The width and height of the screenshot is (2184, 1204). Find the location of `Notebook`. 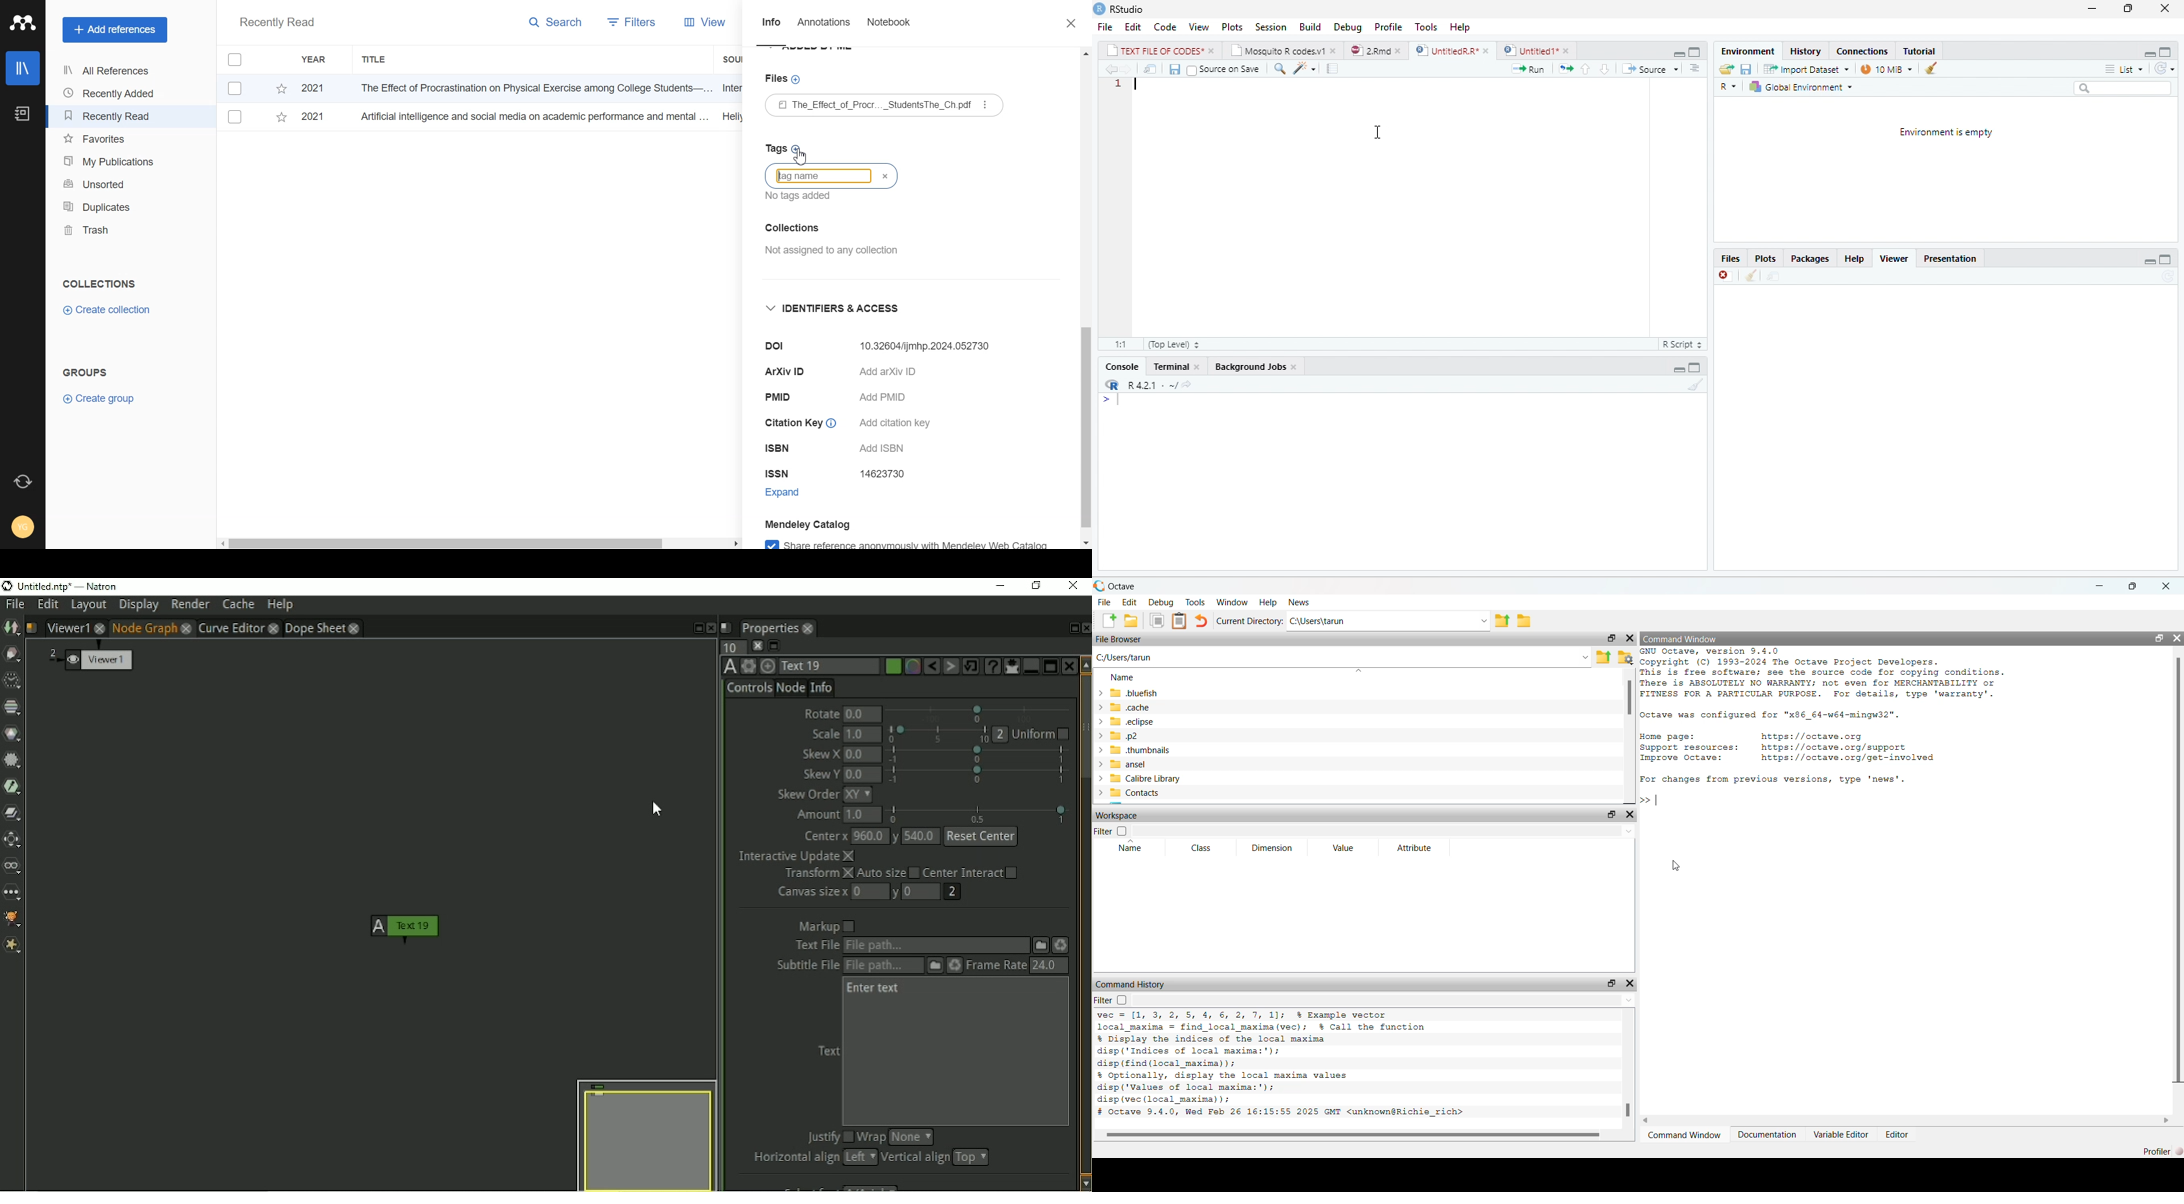

Notebook is located at coordinates (21, 114).